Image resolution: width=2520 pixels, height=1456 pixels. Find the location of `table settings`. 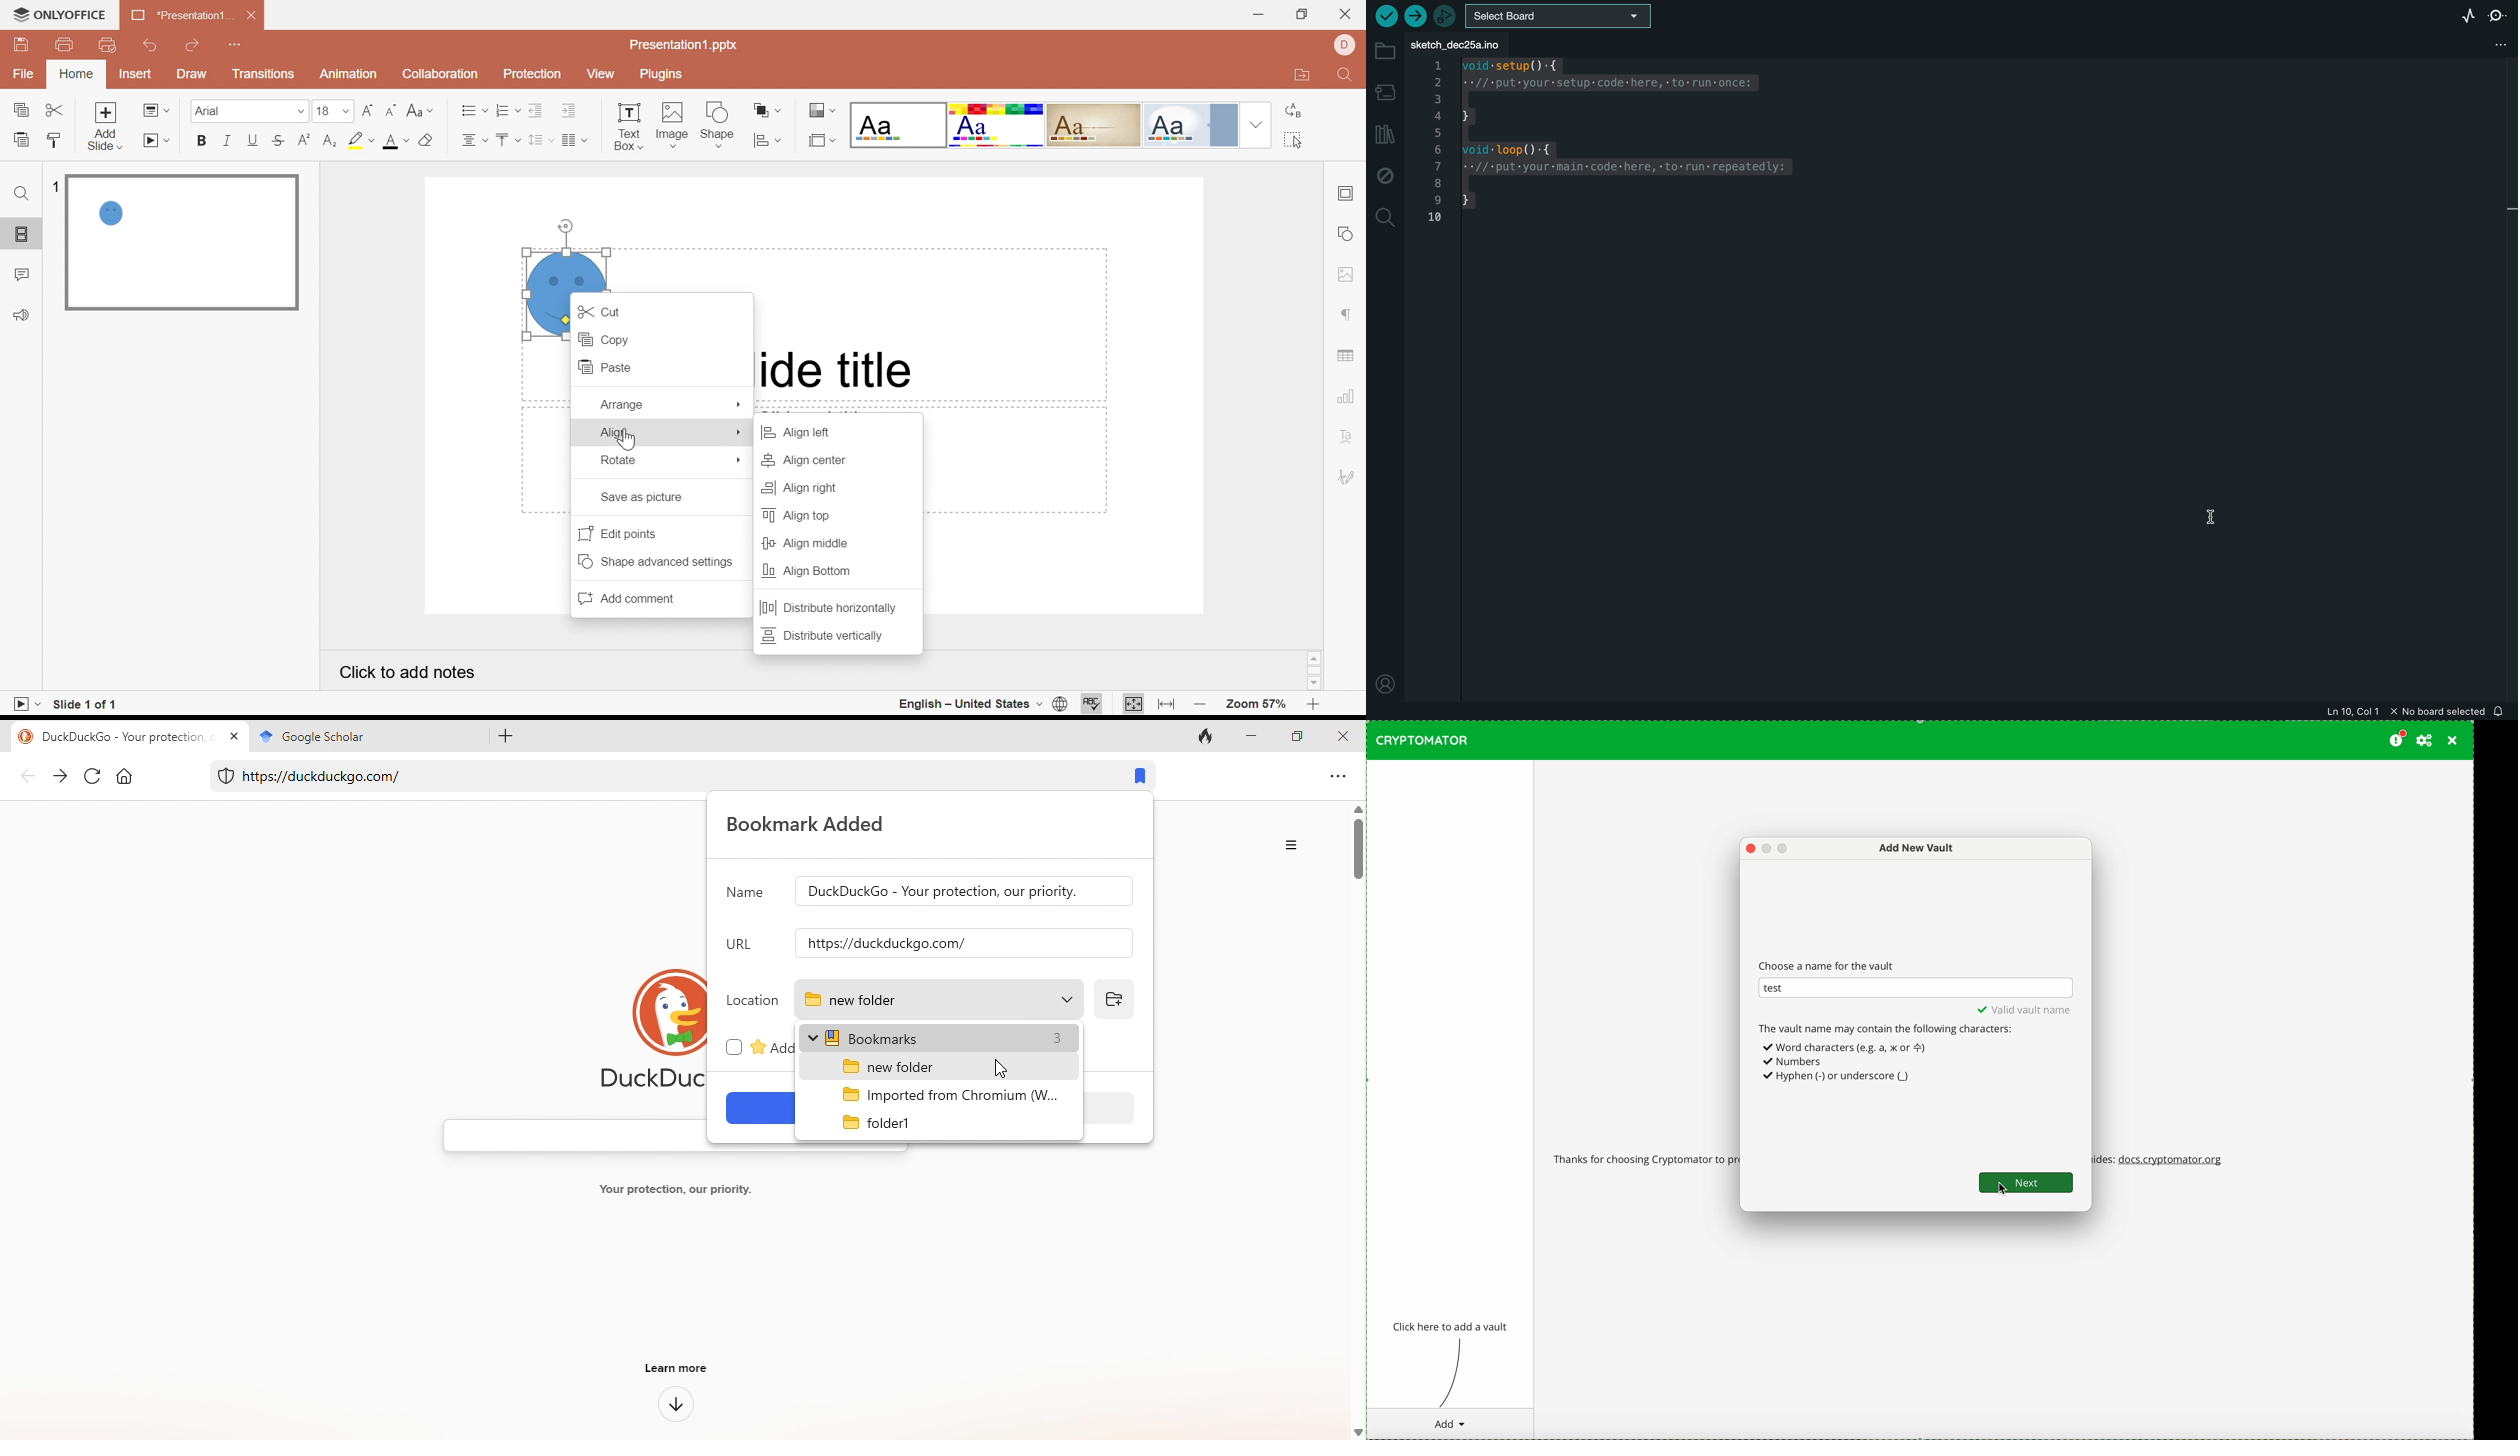

table settings is located at coordinates (1352, 355).